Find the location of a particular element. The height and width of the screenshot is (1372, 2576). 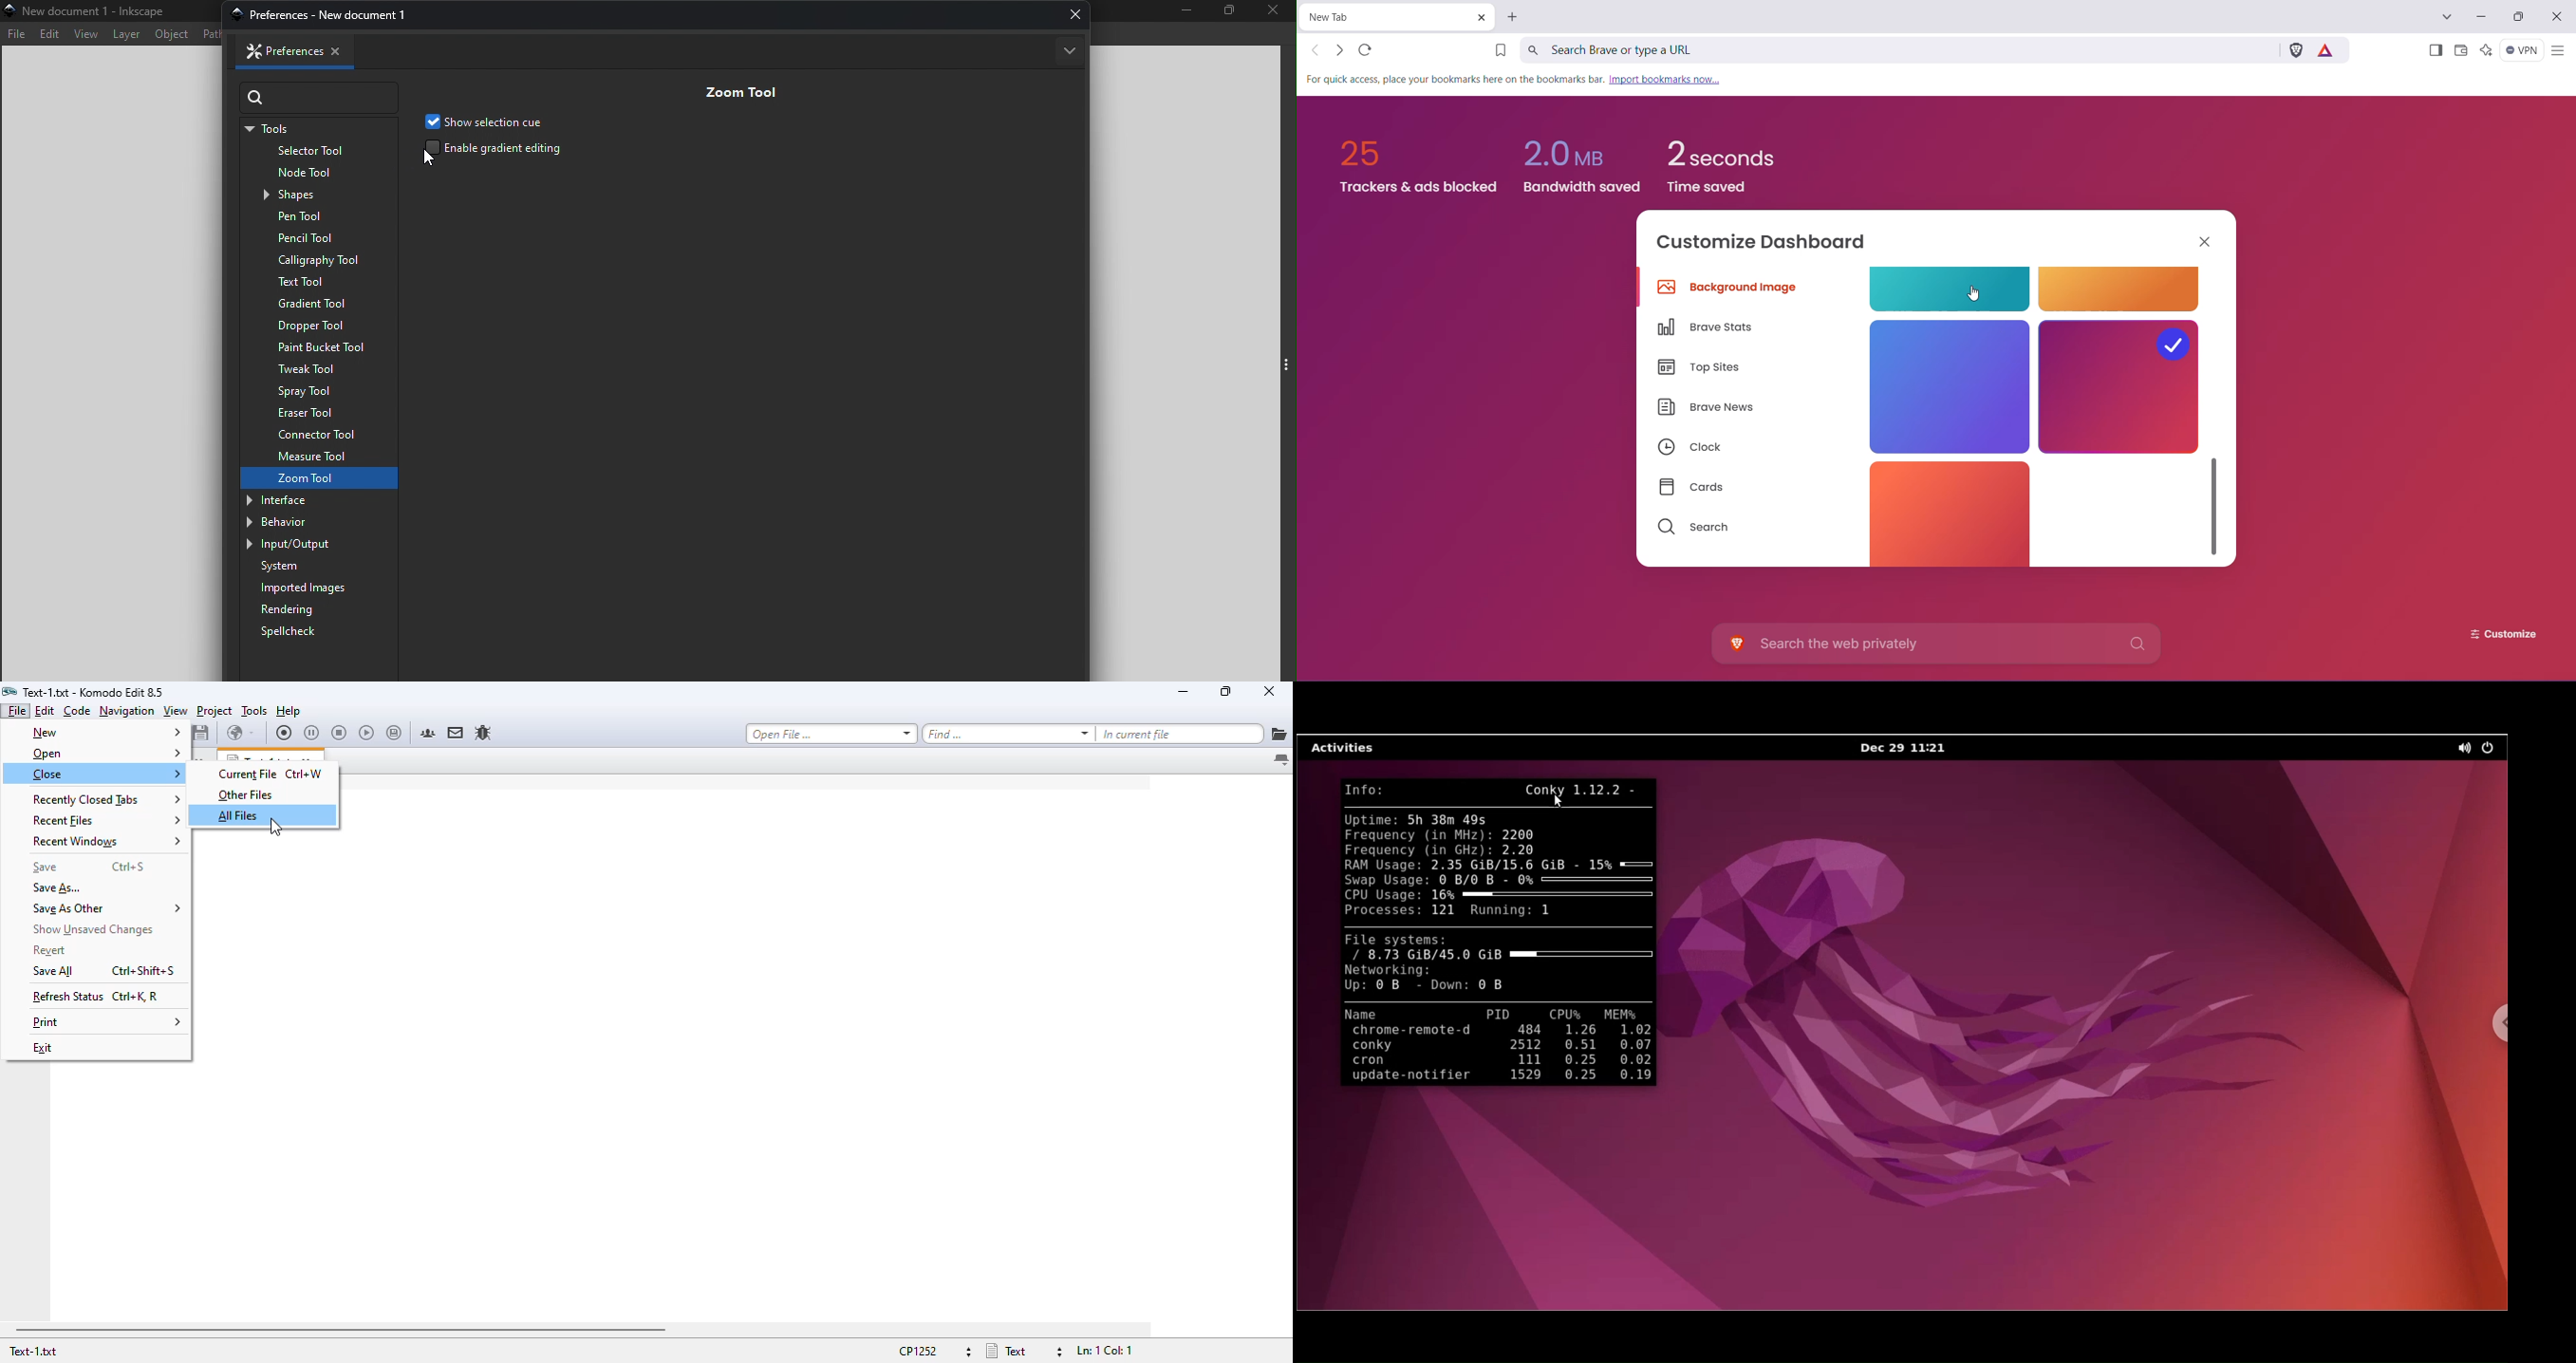

Cards is located at coordinates (1697, 487).